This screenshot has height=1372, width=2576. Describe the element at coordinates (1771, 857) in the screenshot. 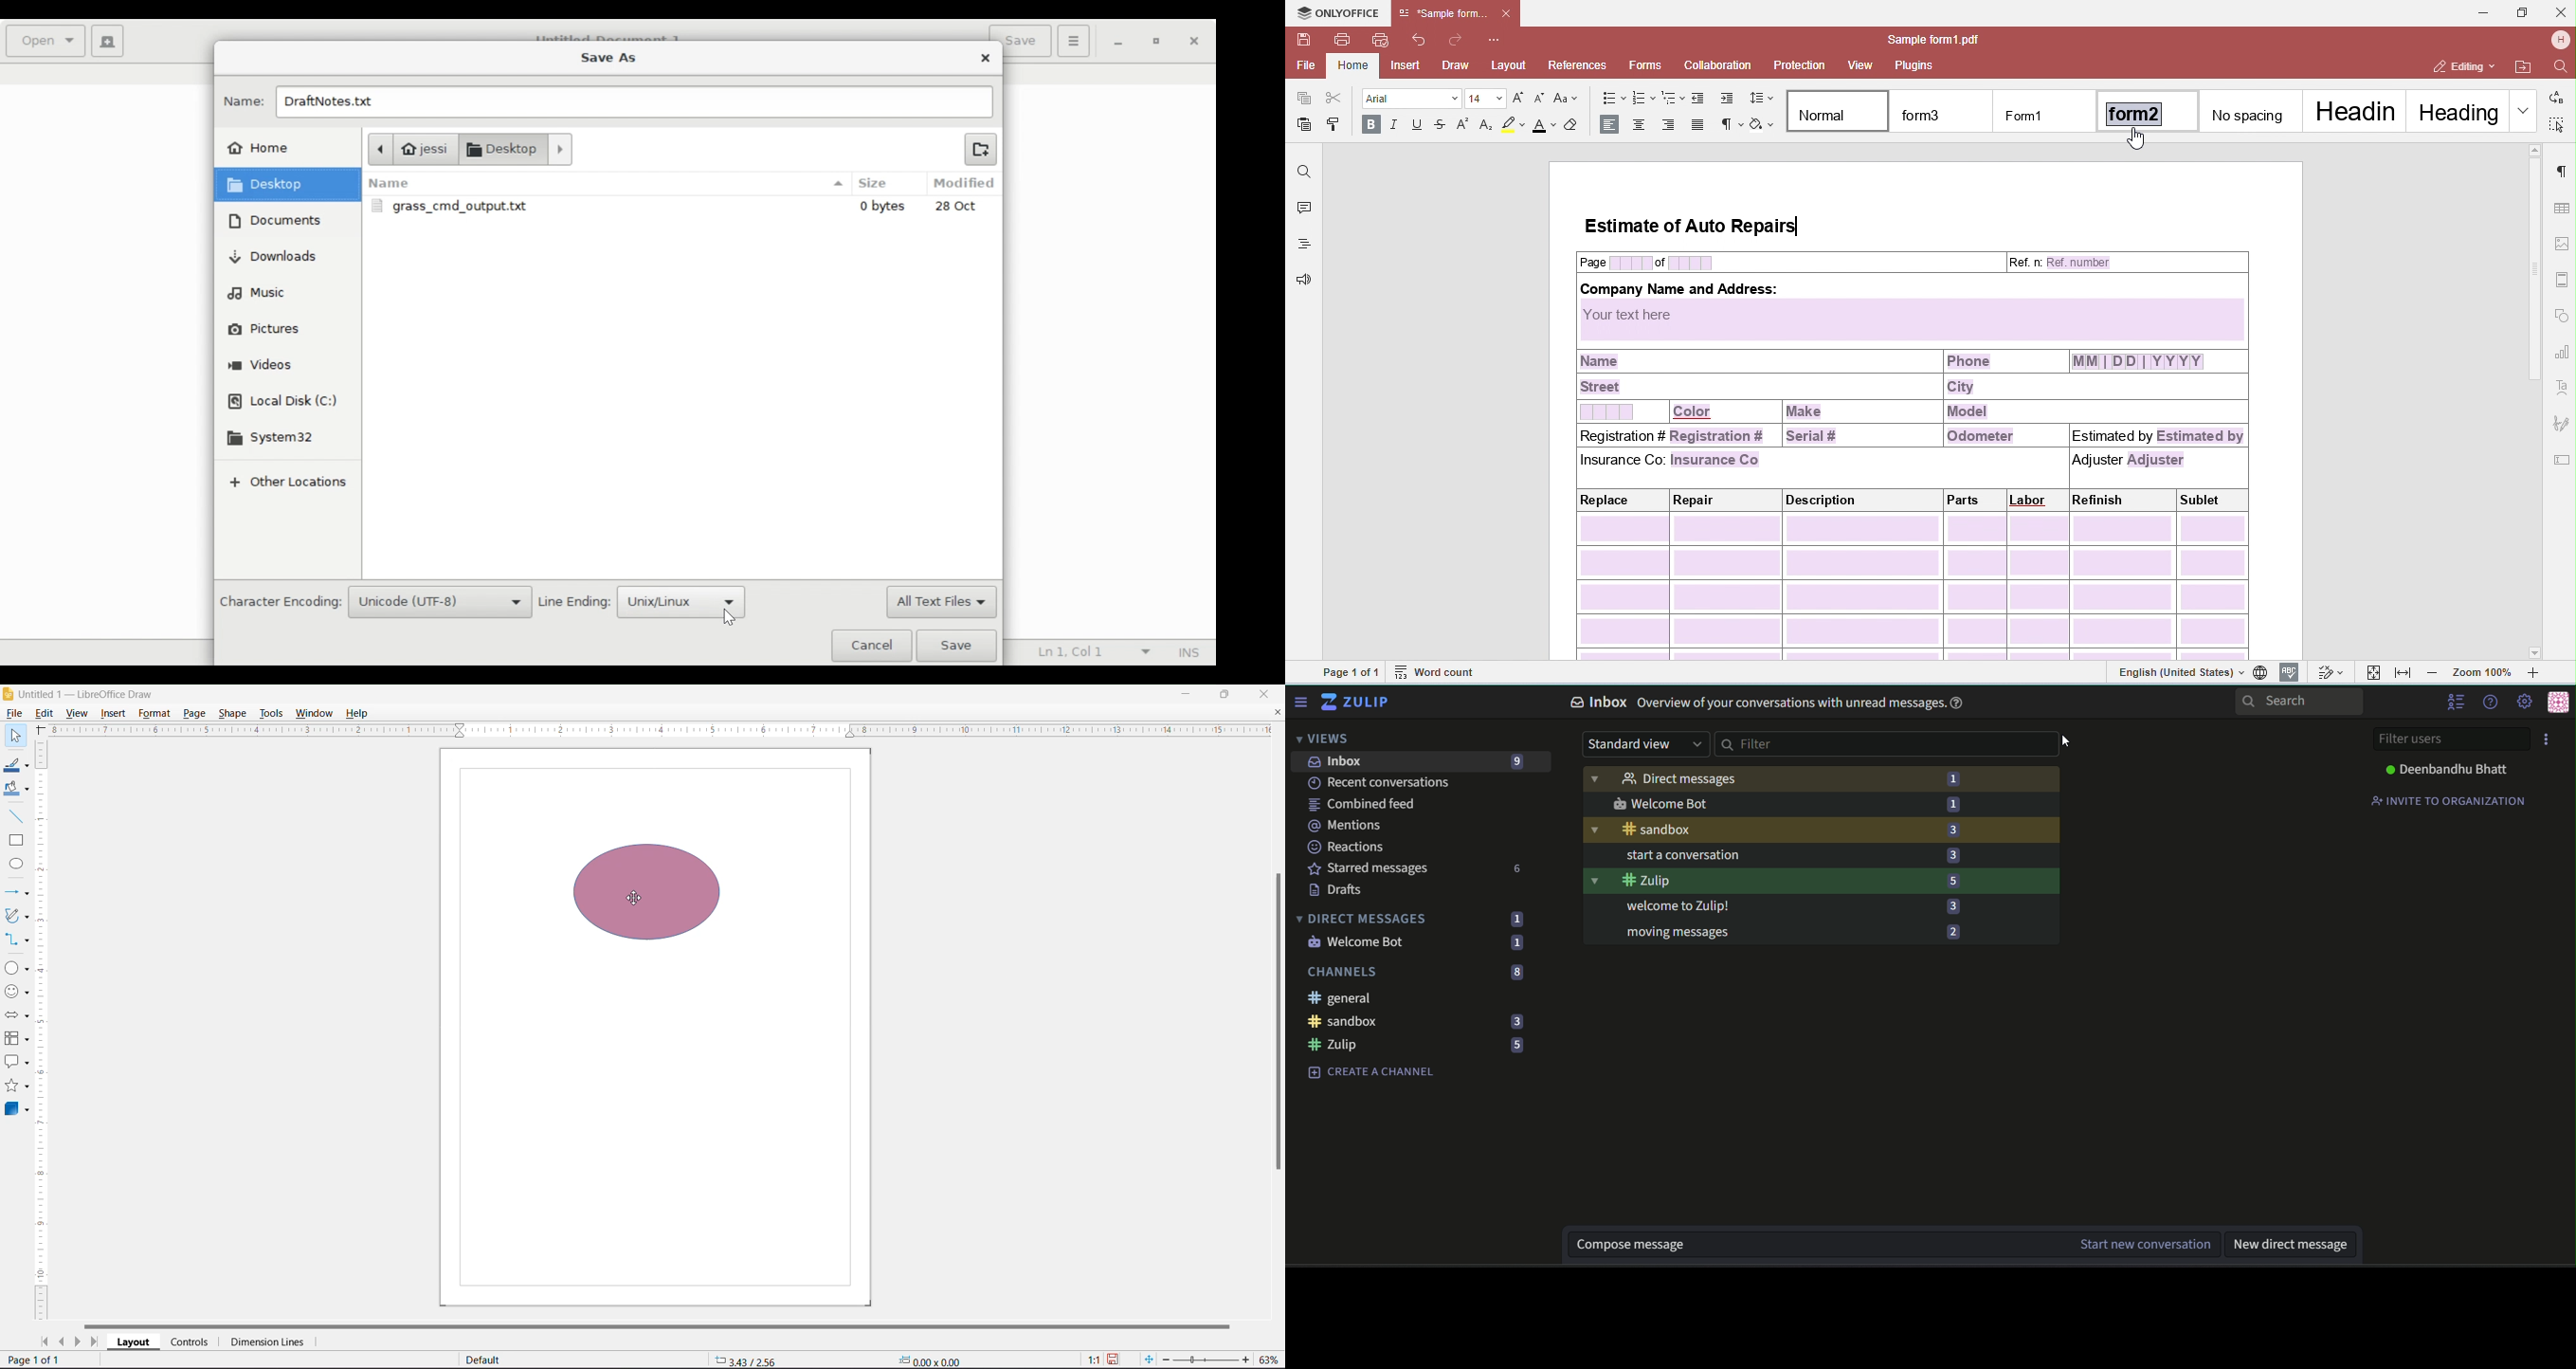

I see `greetings` at that location.